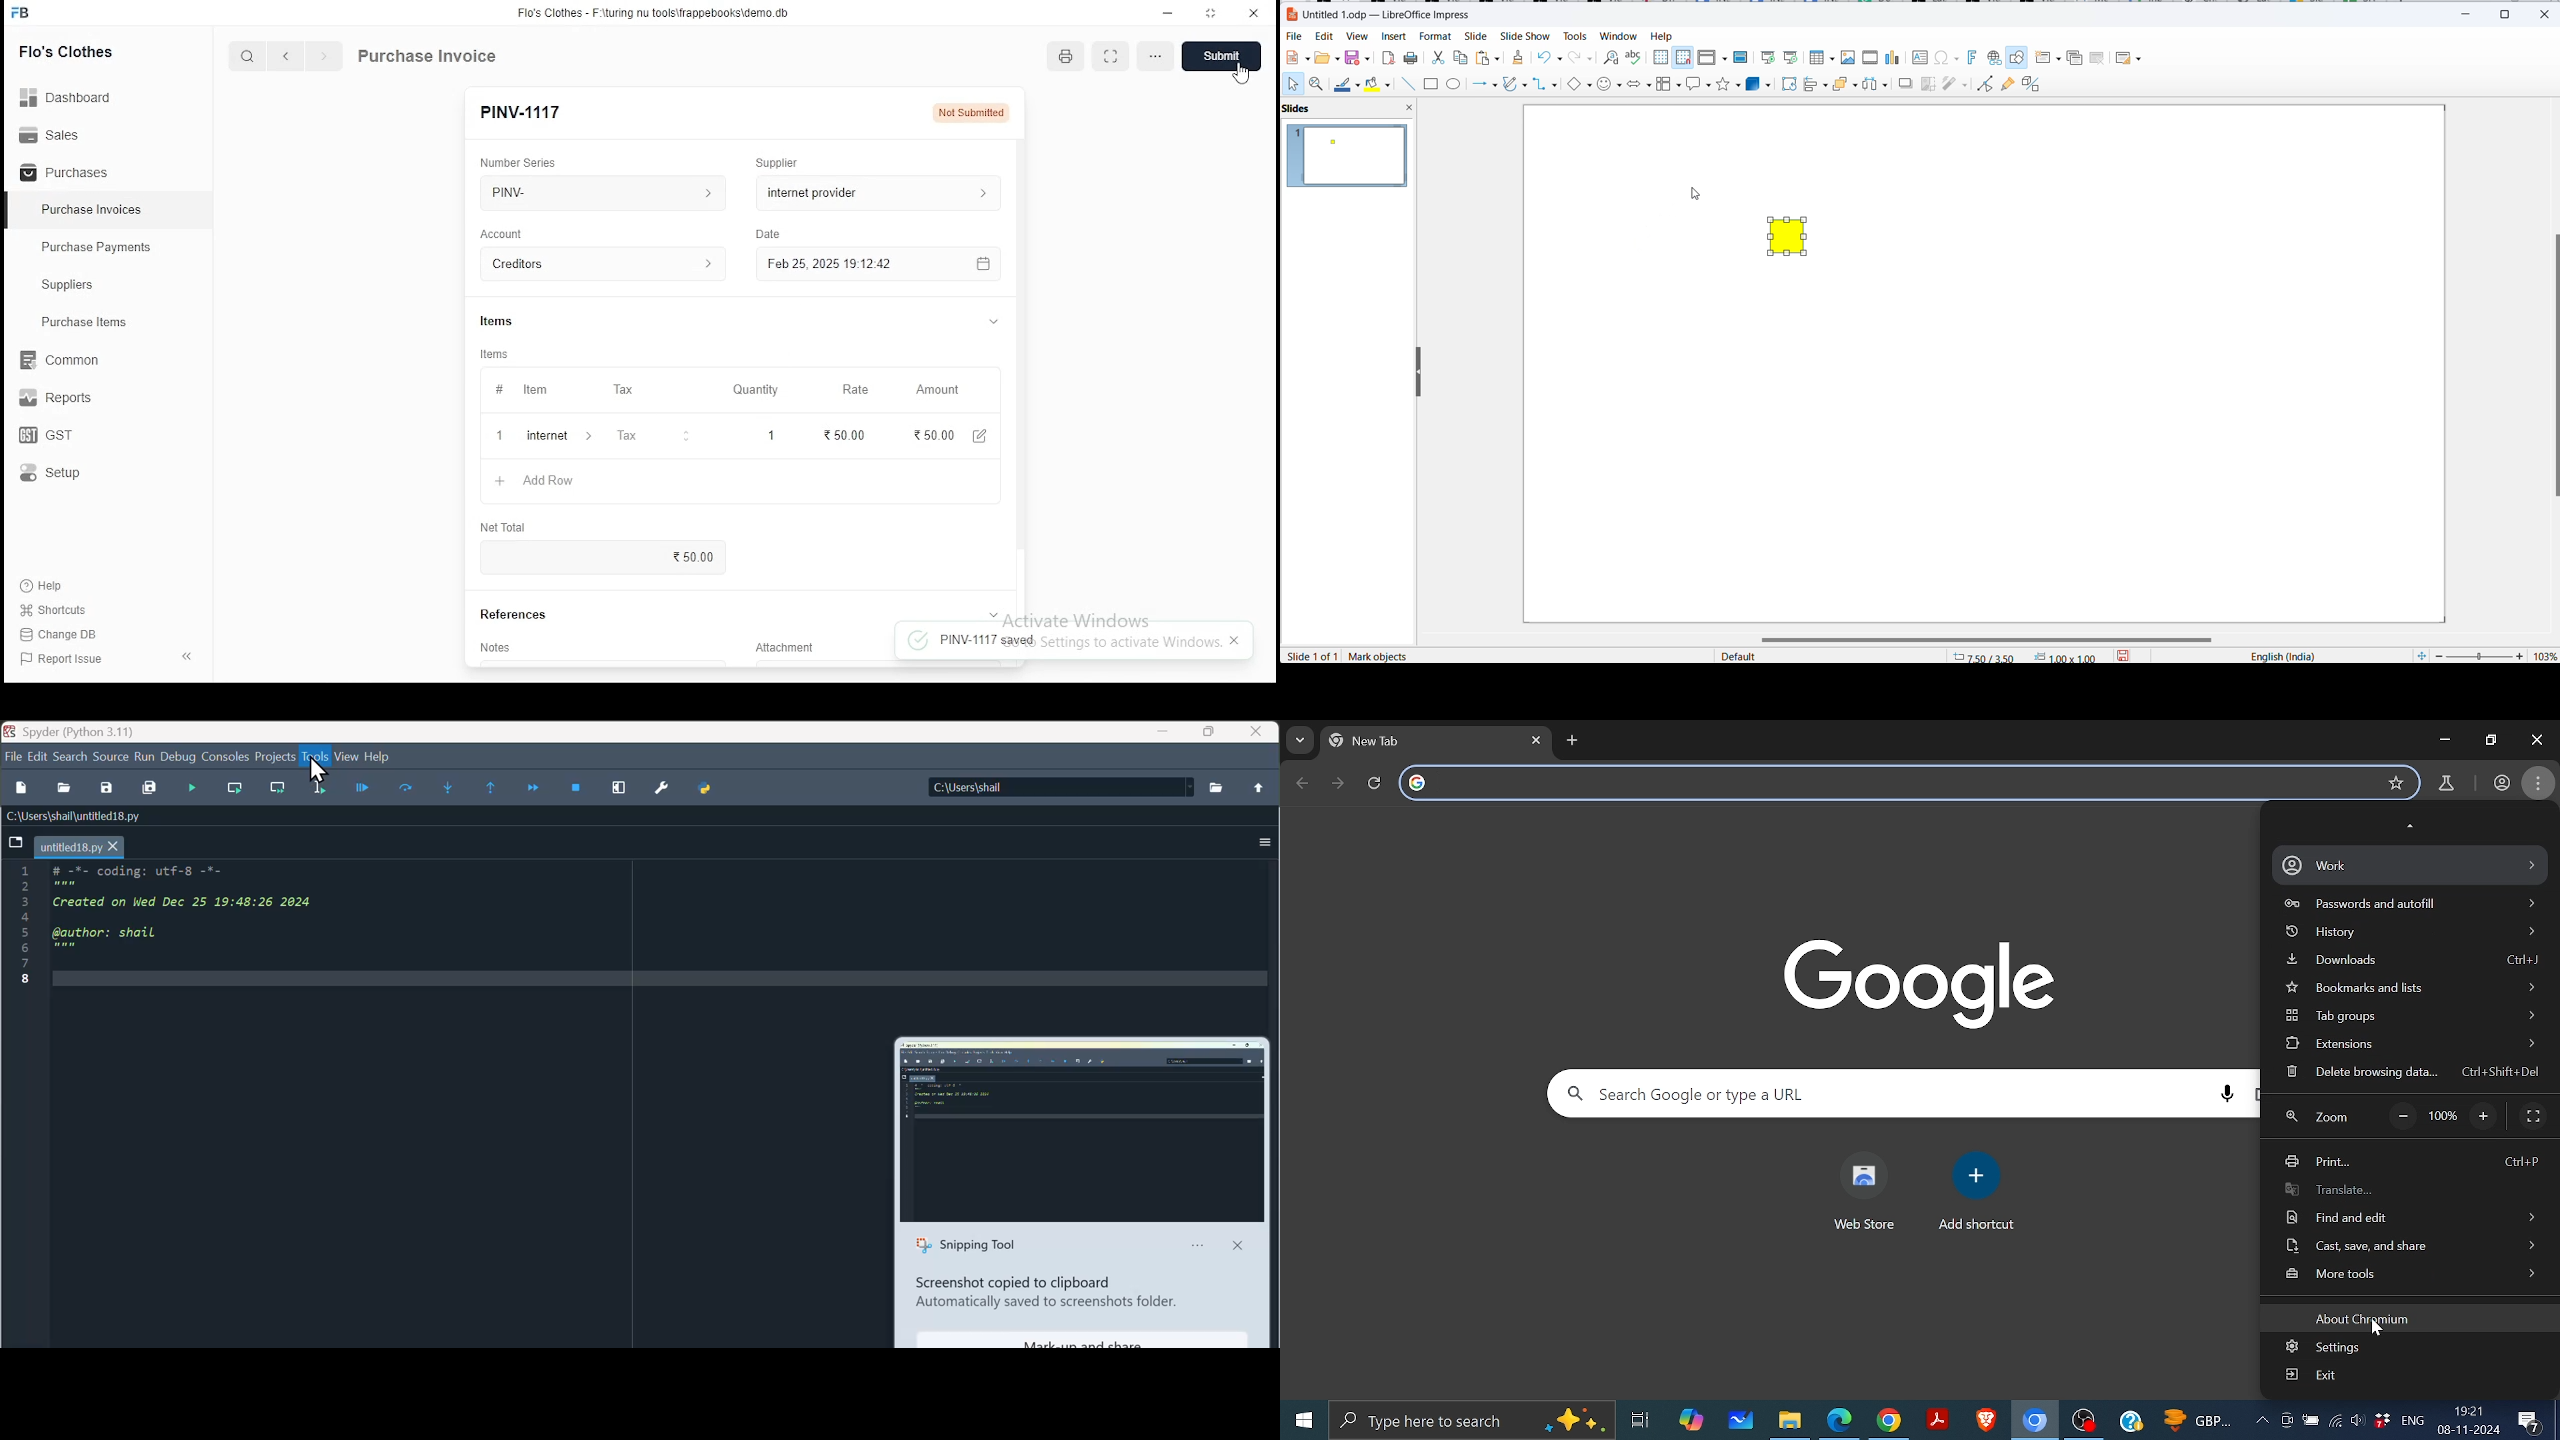 This screenshot has width=2576, height=1456. I want to click on spider (python 3.11), so click(67, 730).